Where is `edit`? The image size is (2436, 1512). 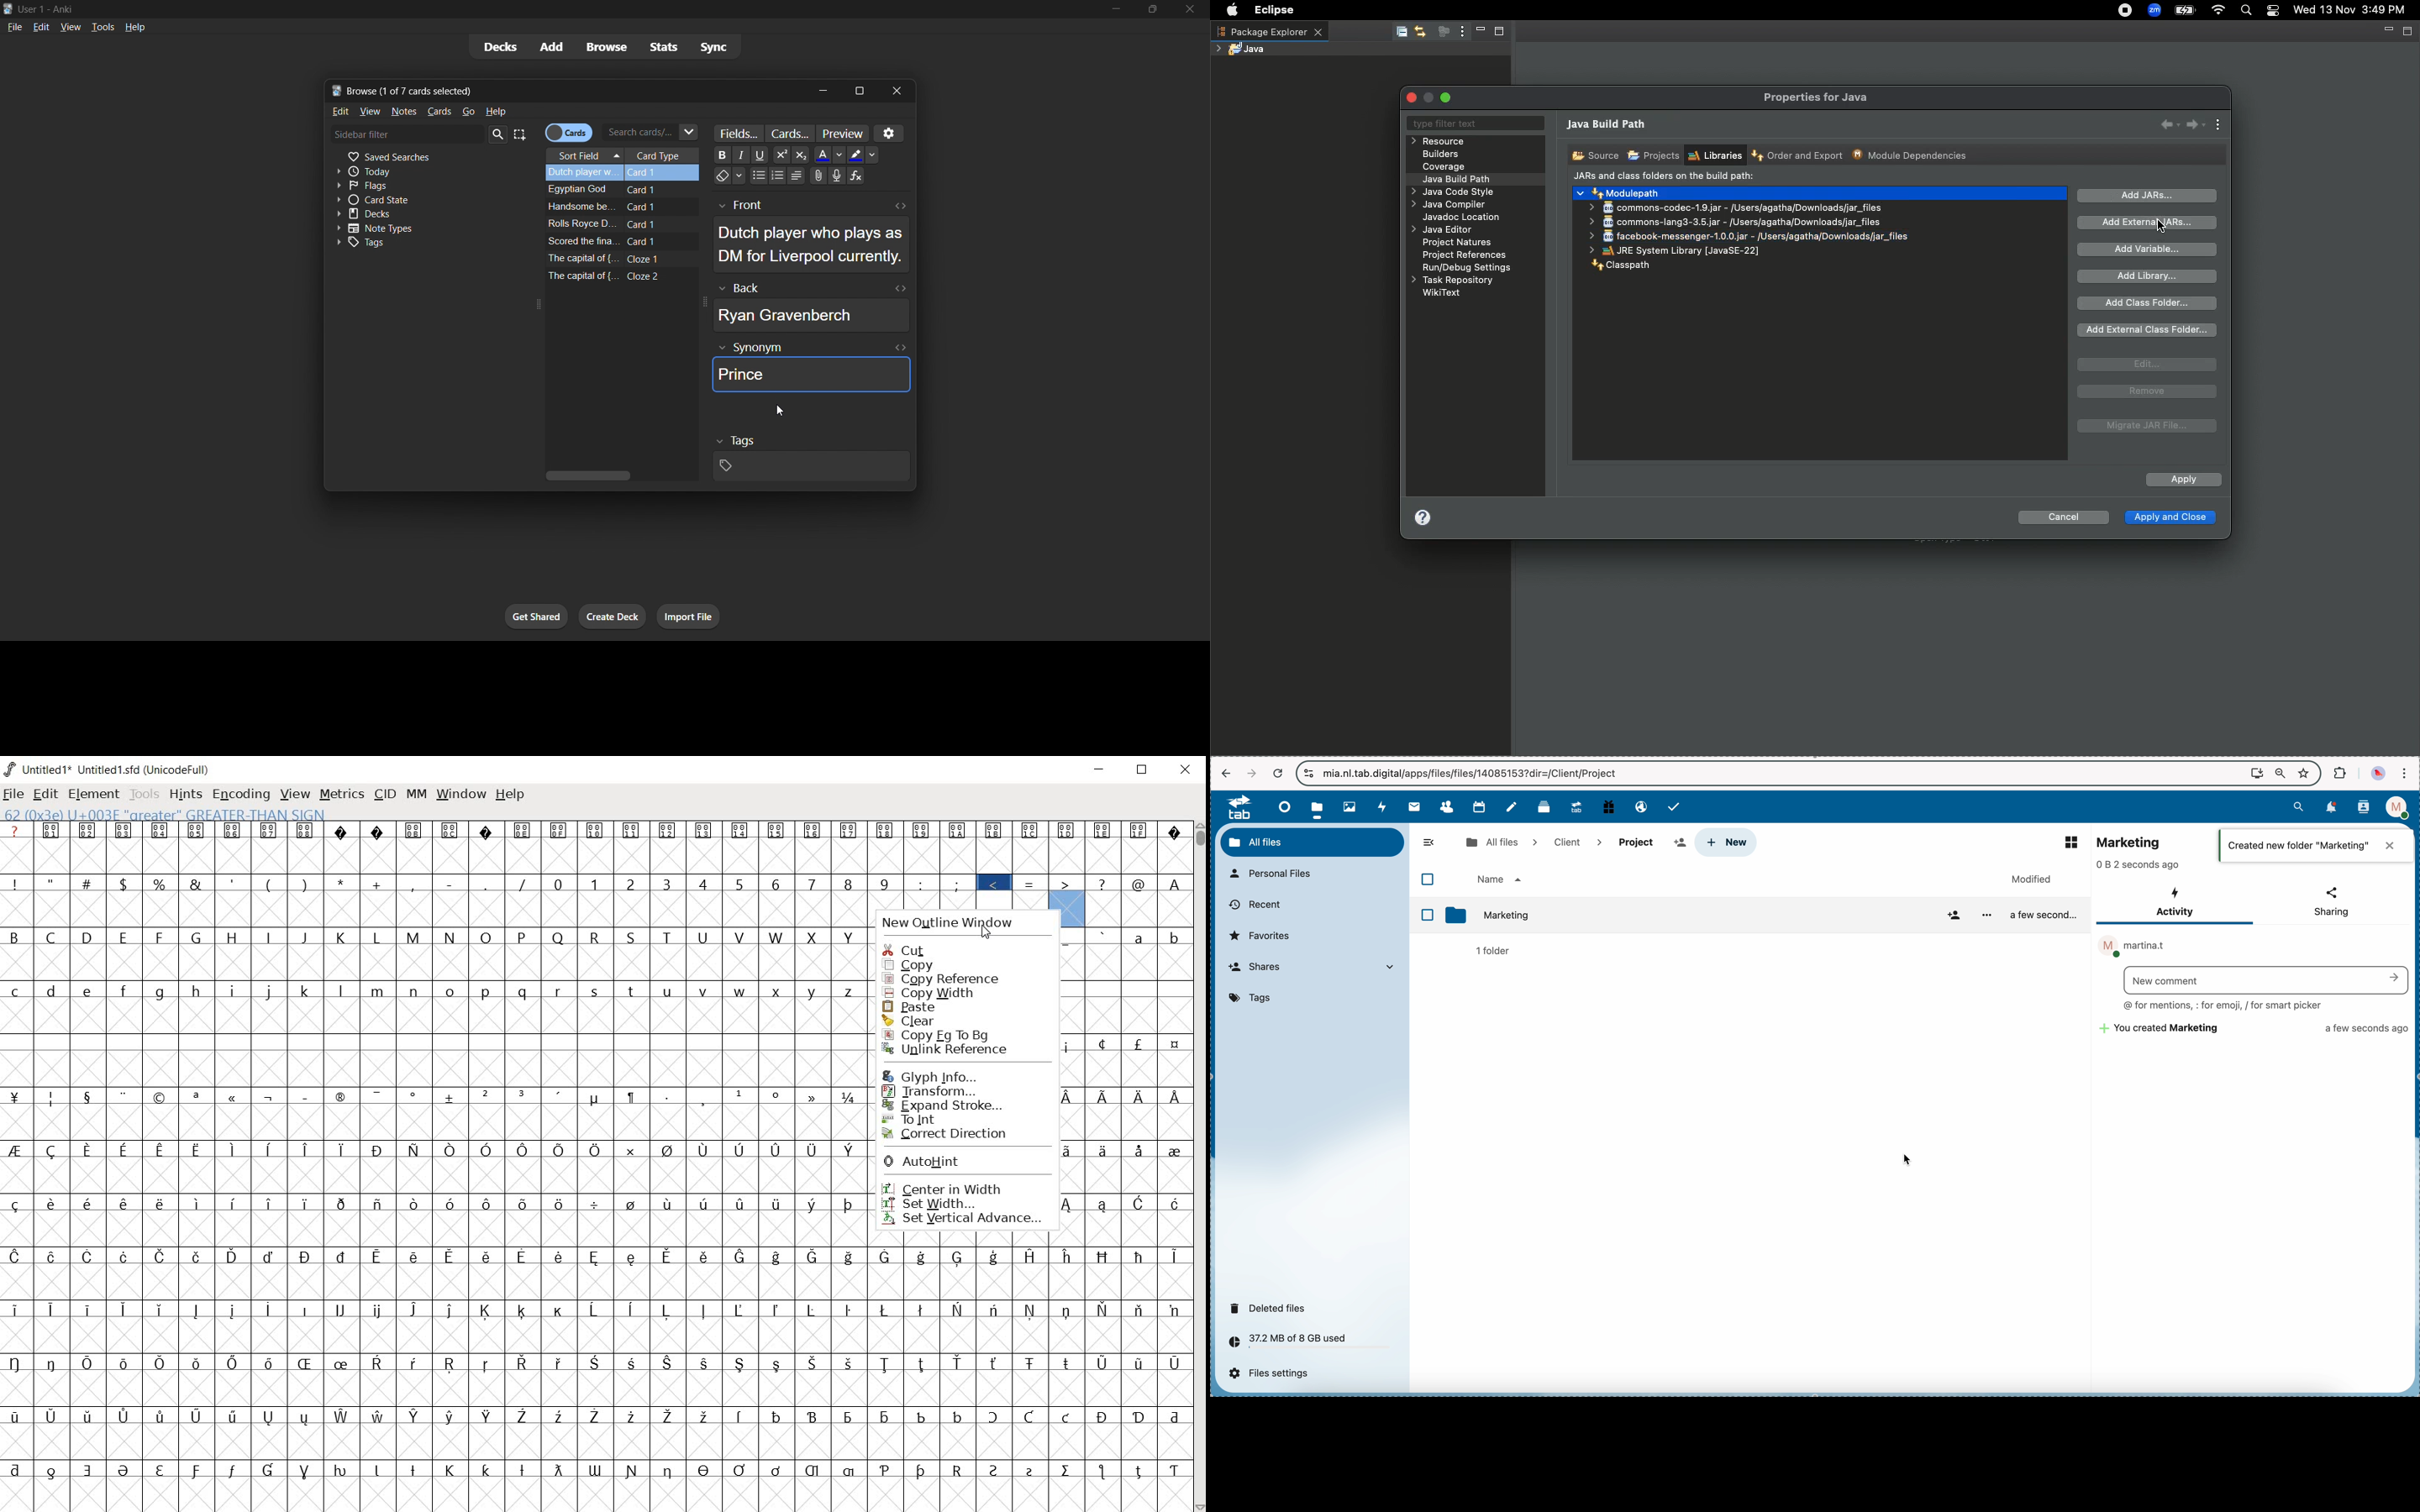 edit is located at coordinates (44, 794).